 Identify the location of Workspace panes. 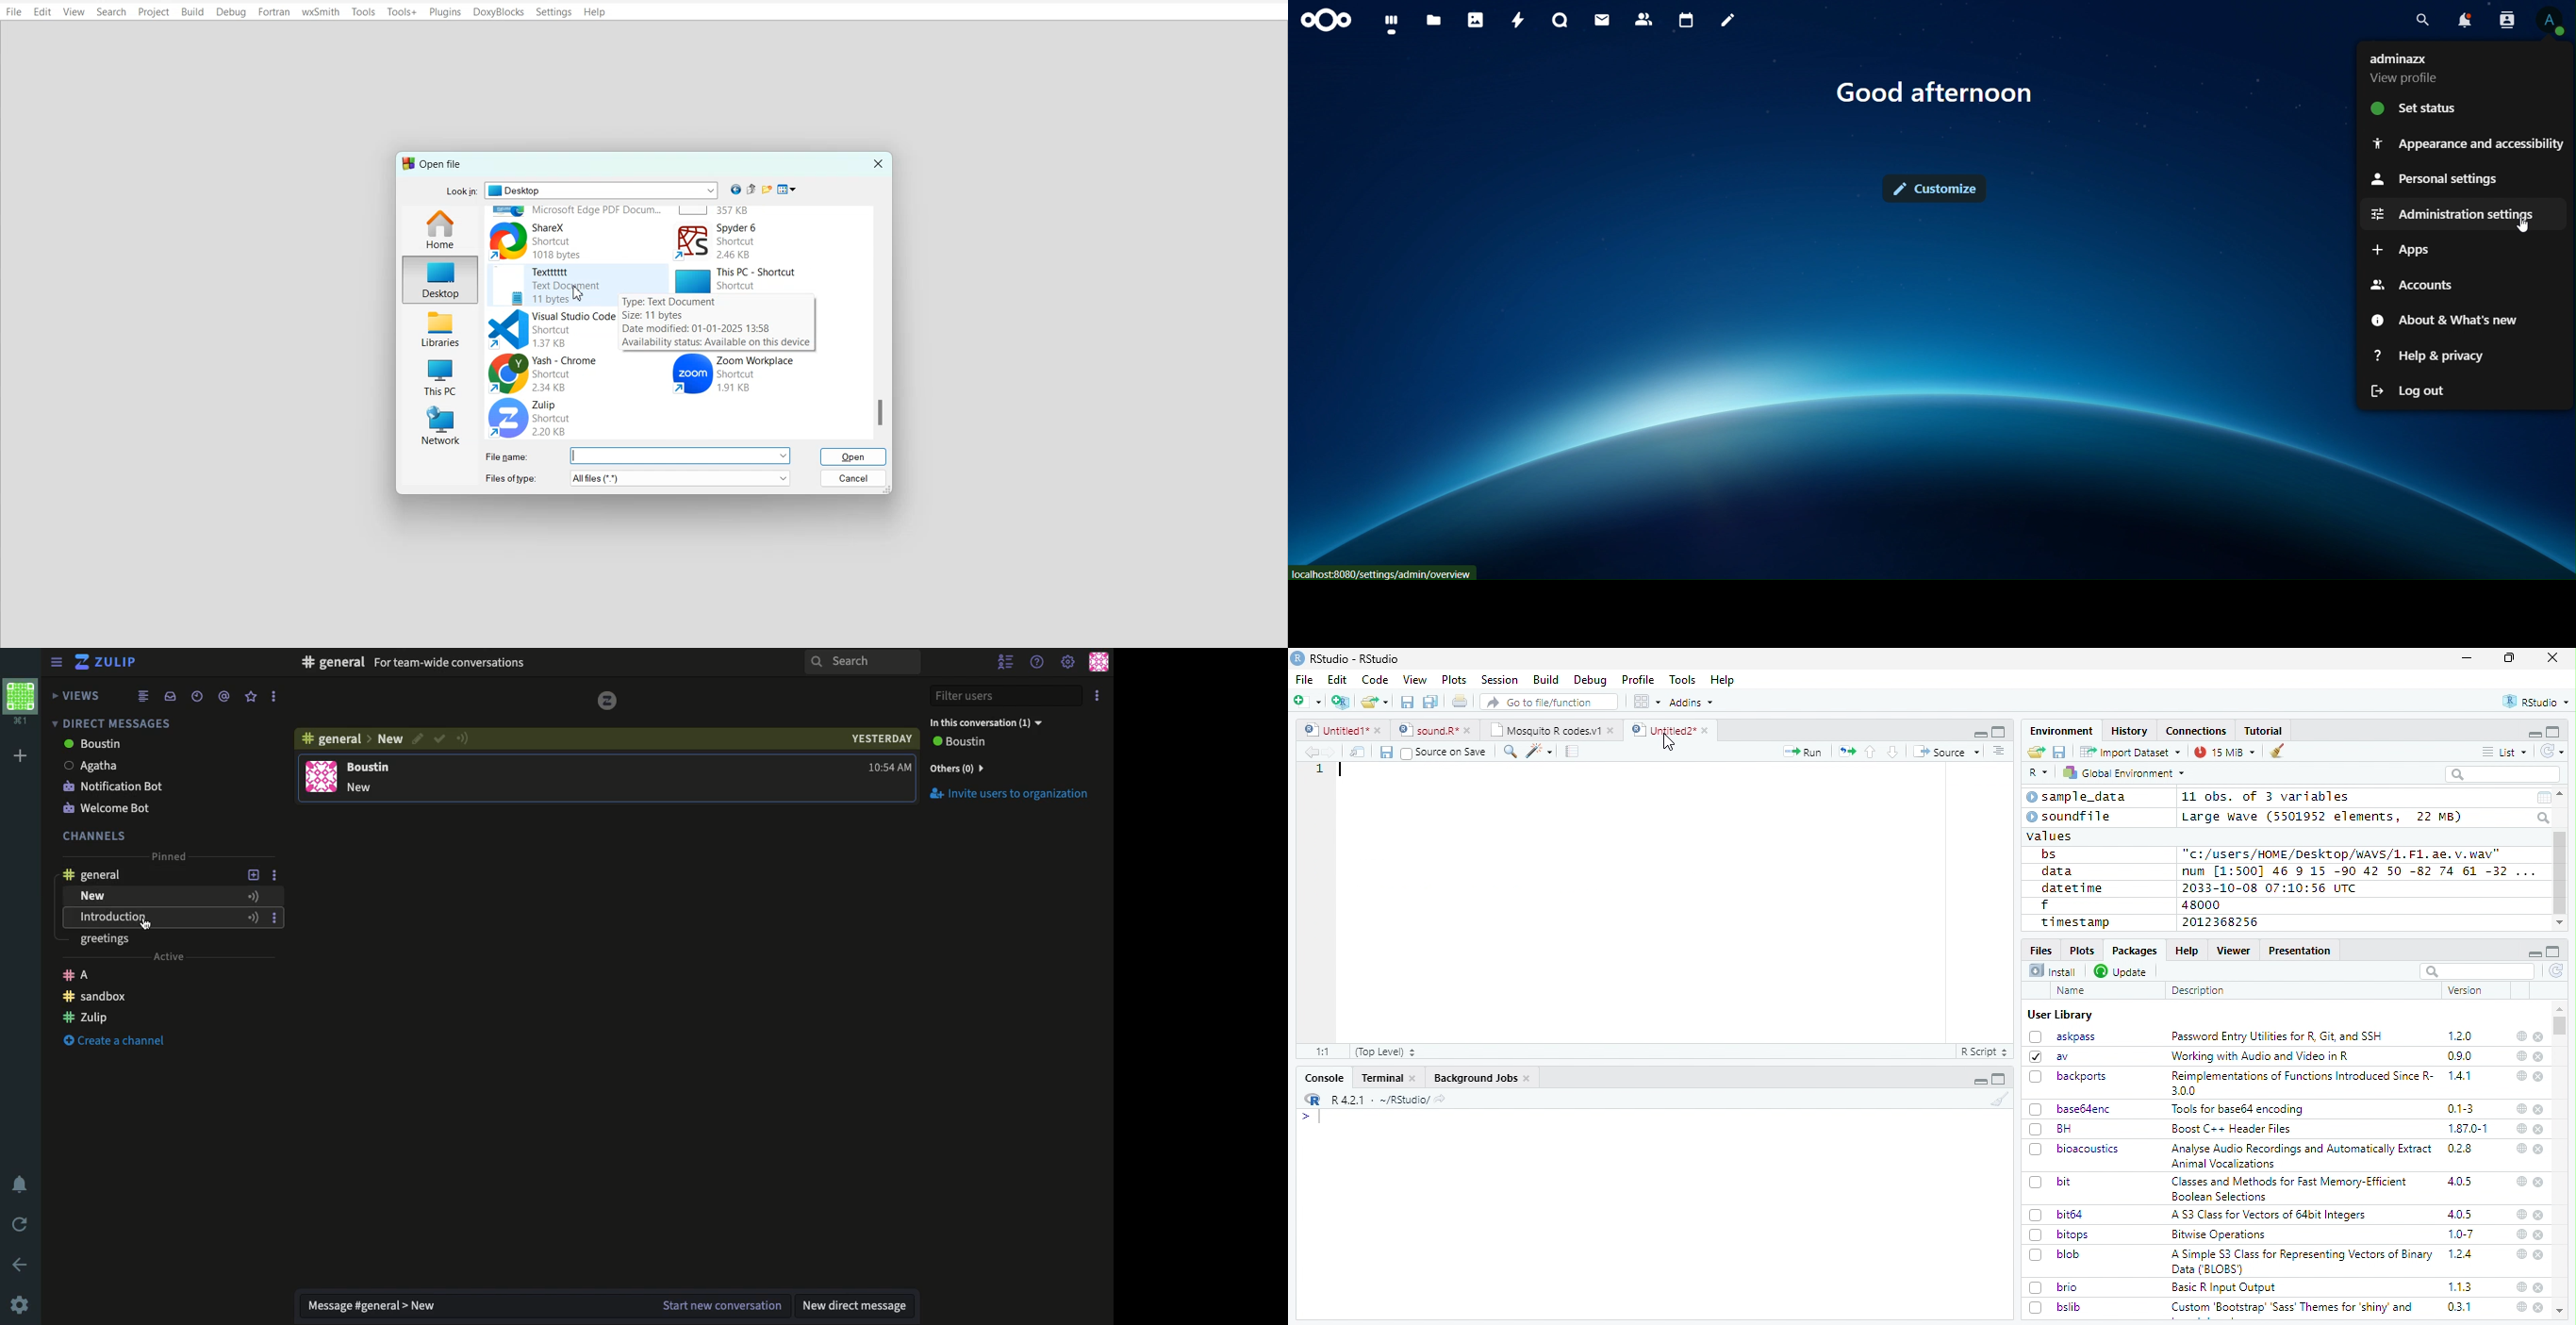
(1647, 702).